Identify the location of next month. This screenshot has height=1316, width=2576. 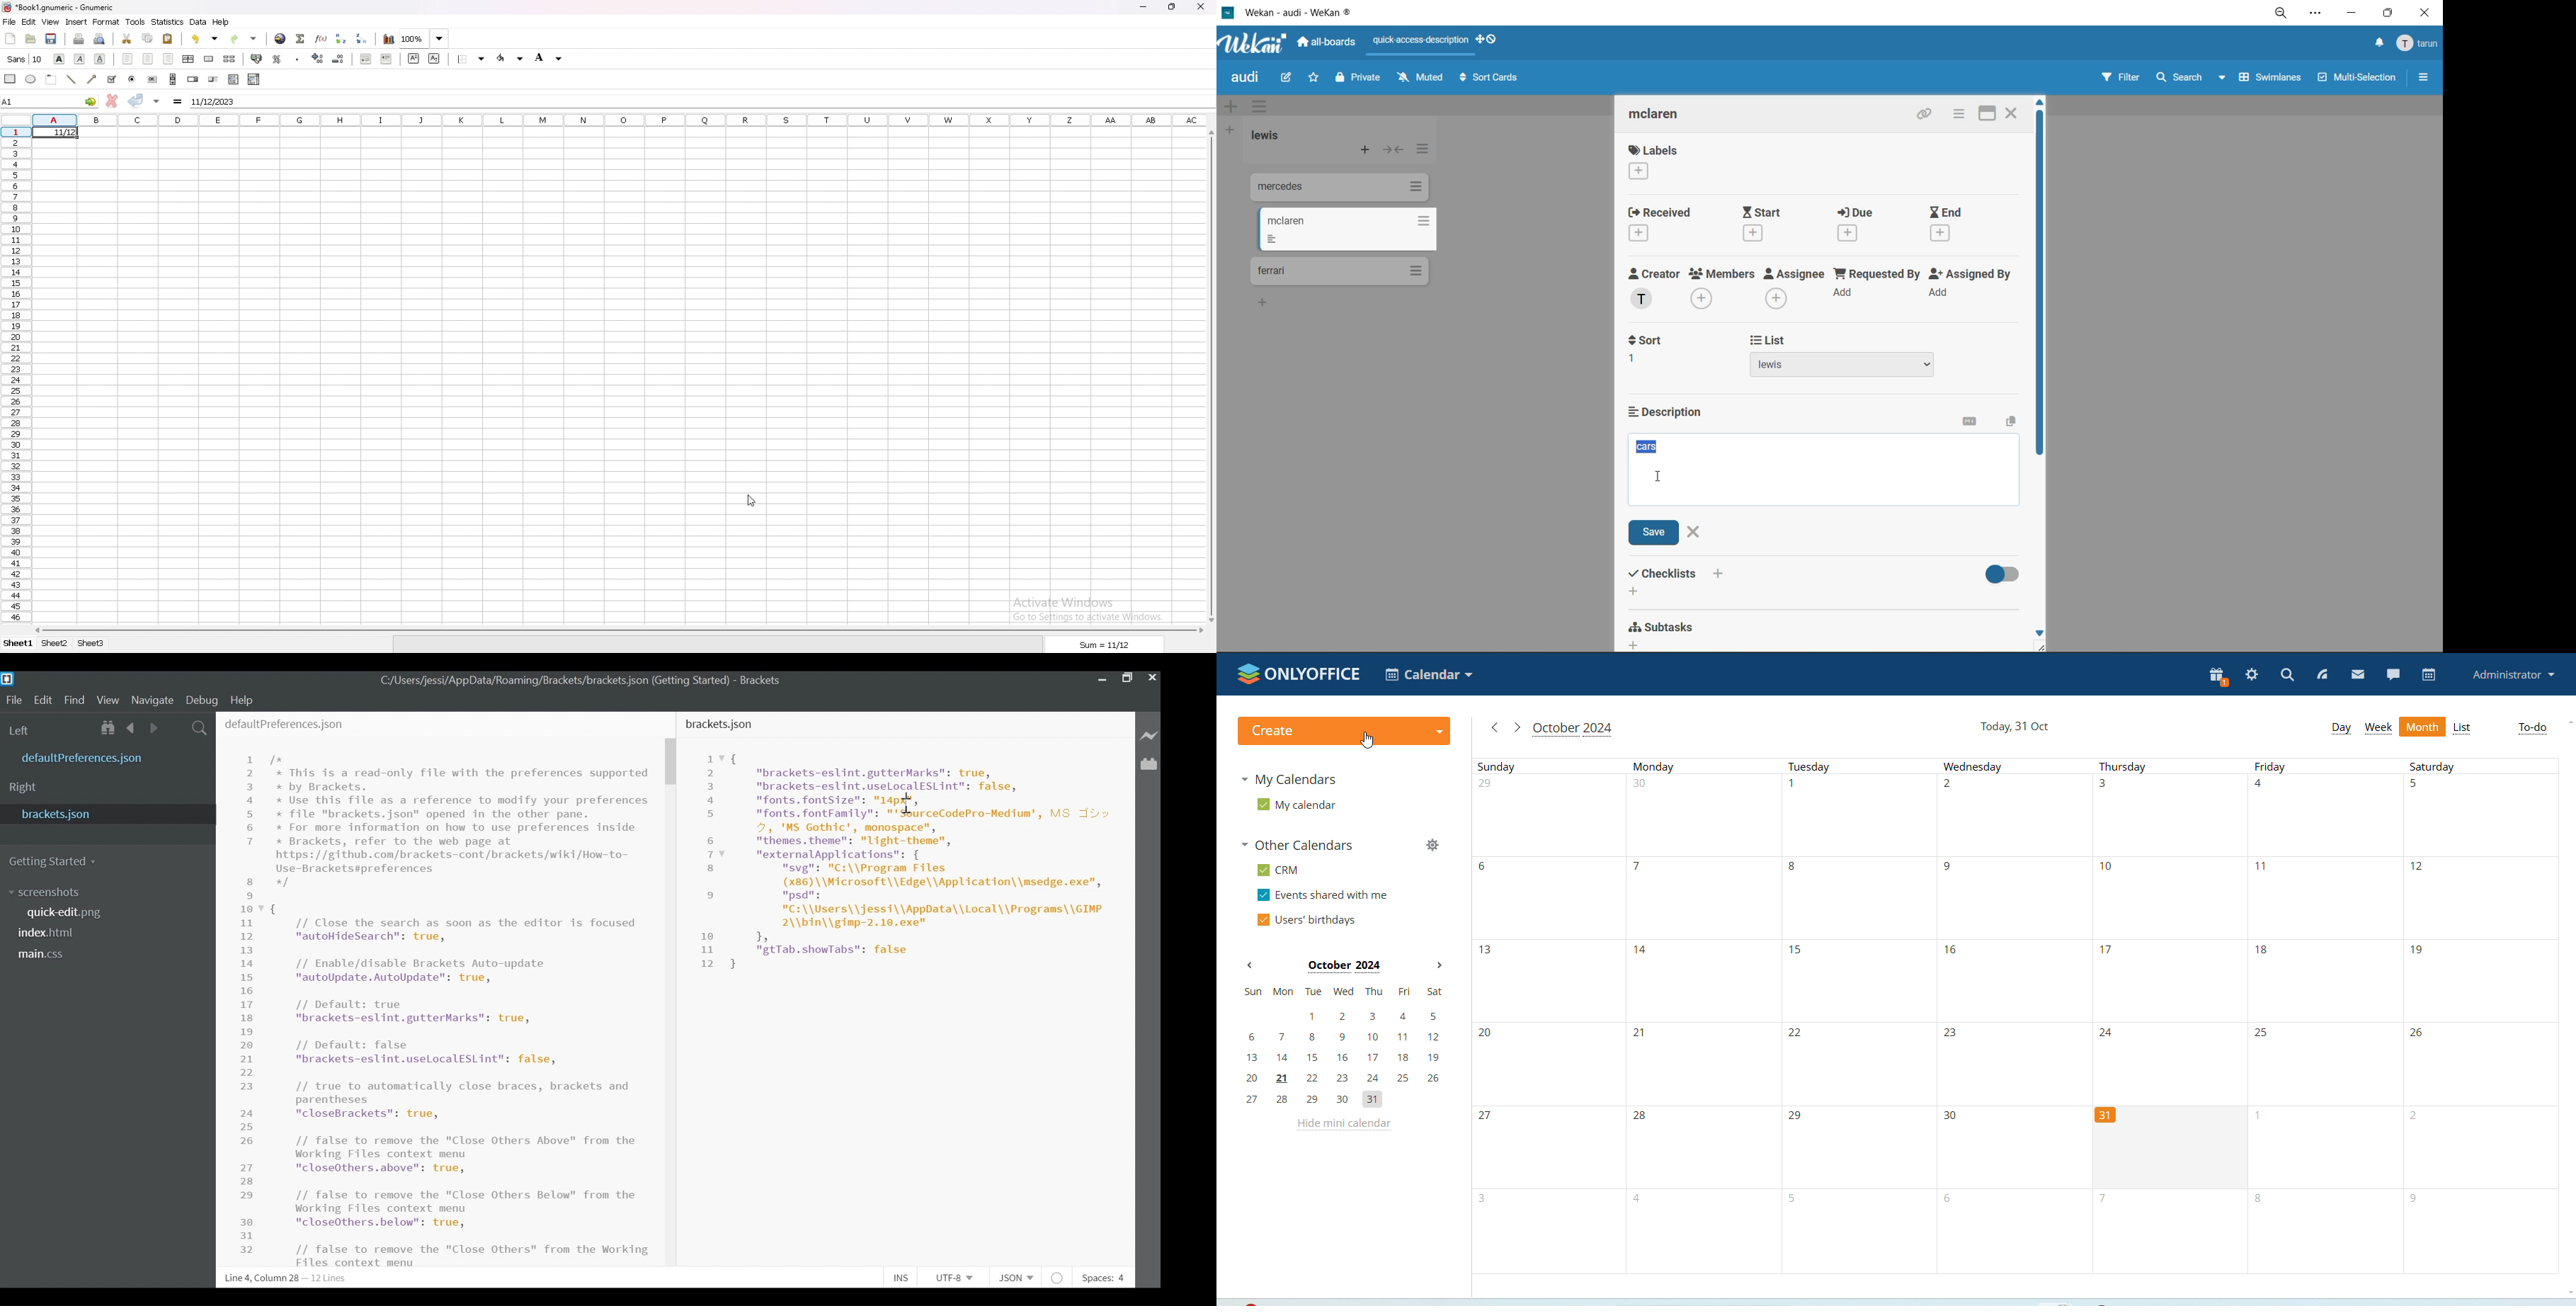
(1439, 965).